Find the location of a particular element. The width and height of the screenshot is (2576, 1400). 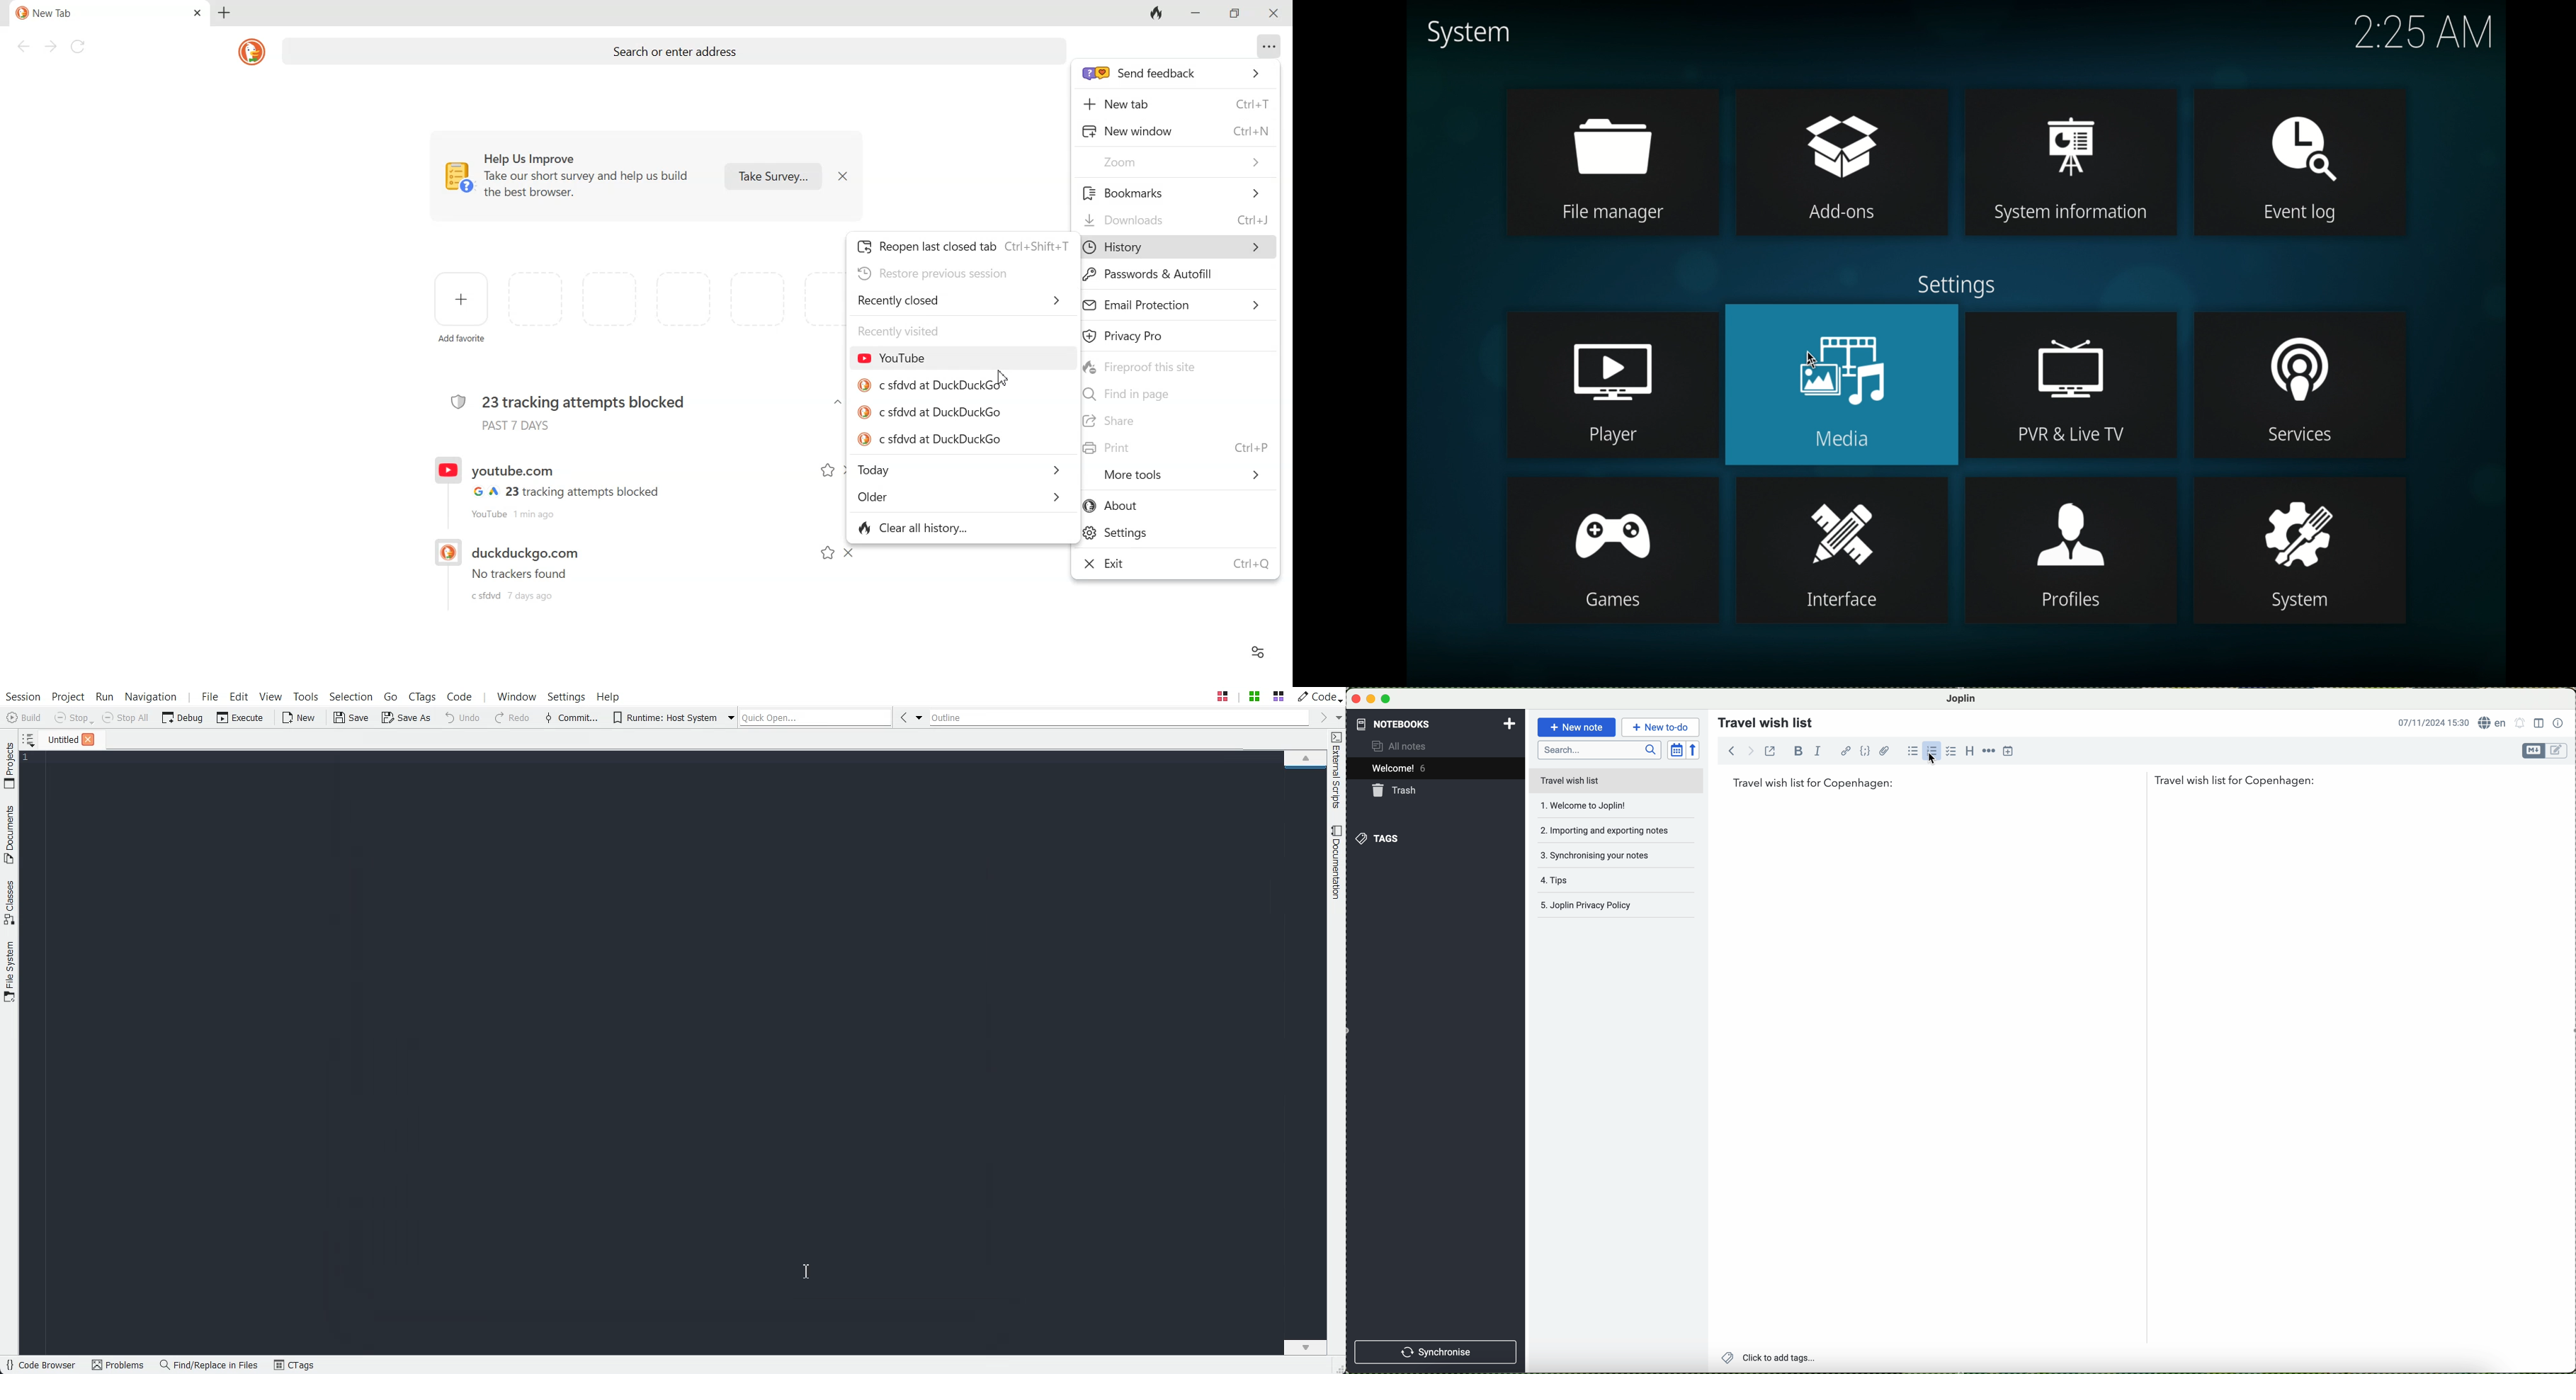

tips is located at coordinates (1598, 884).